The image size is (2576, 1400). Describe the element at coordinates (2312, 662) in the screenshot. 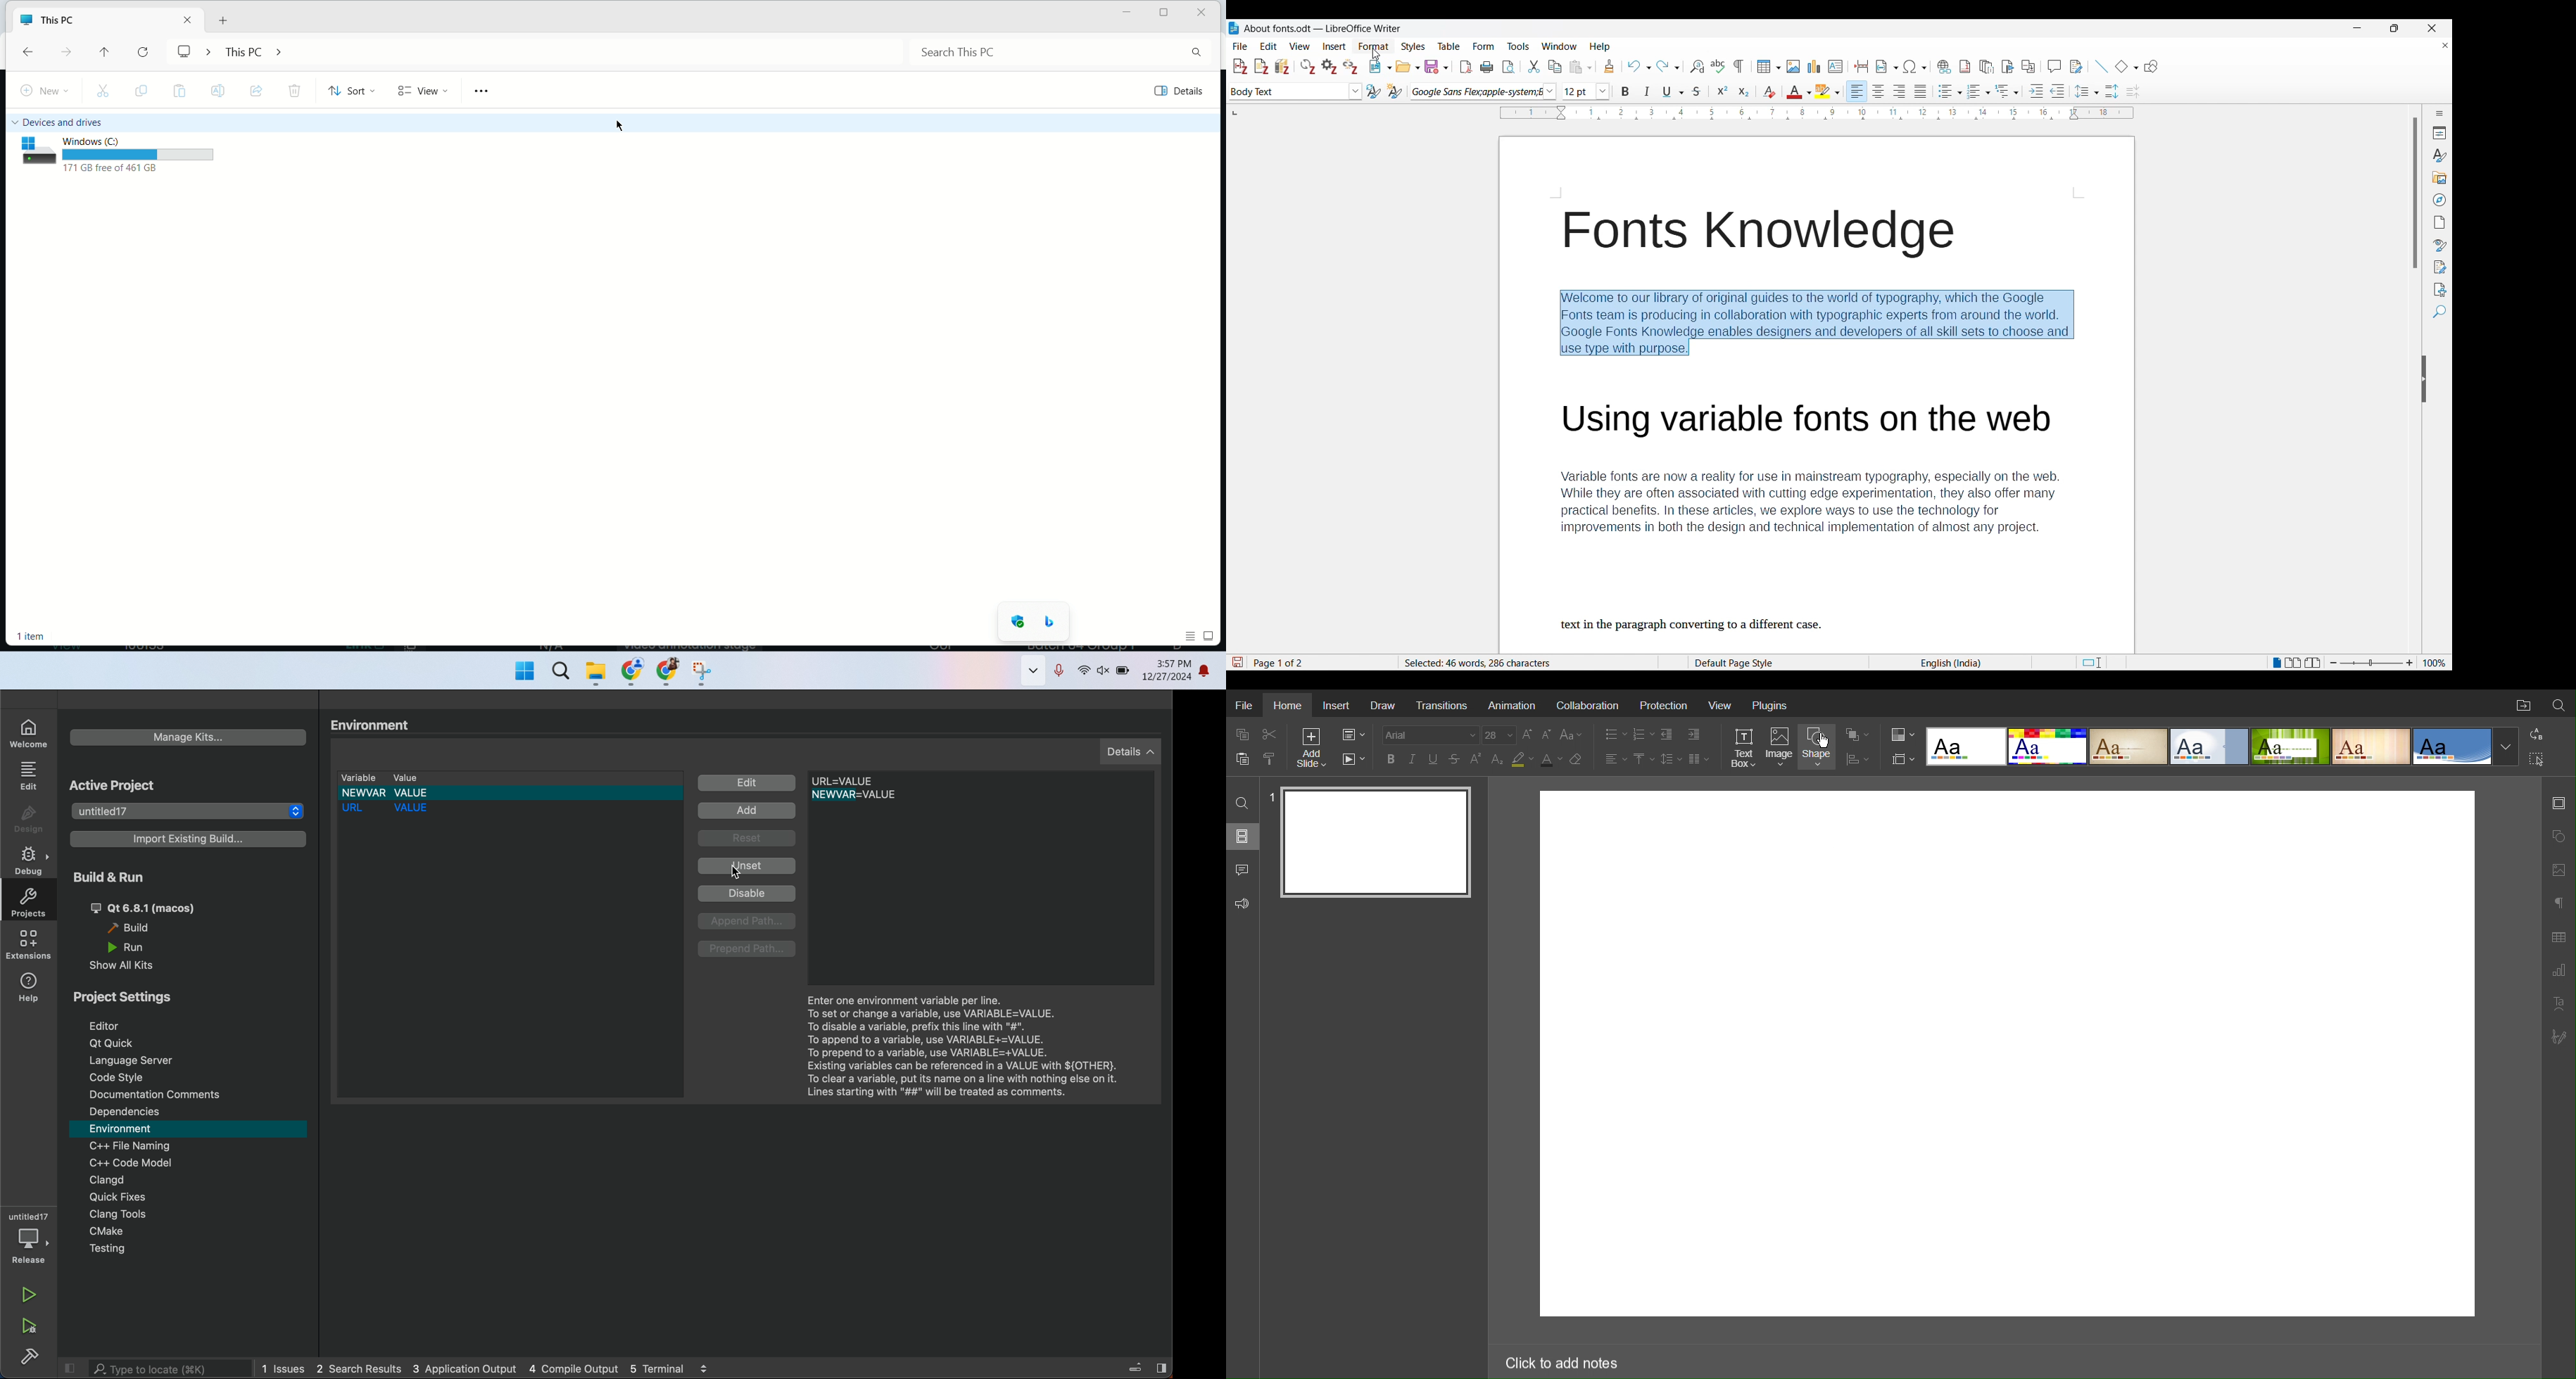

I see `Book view` at that location.